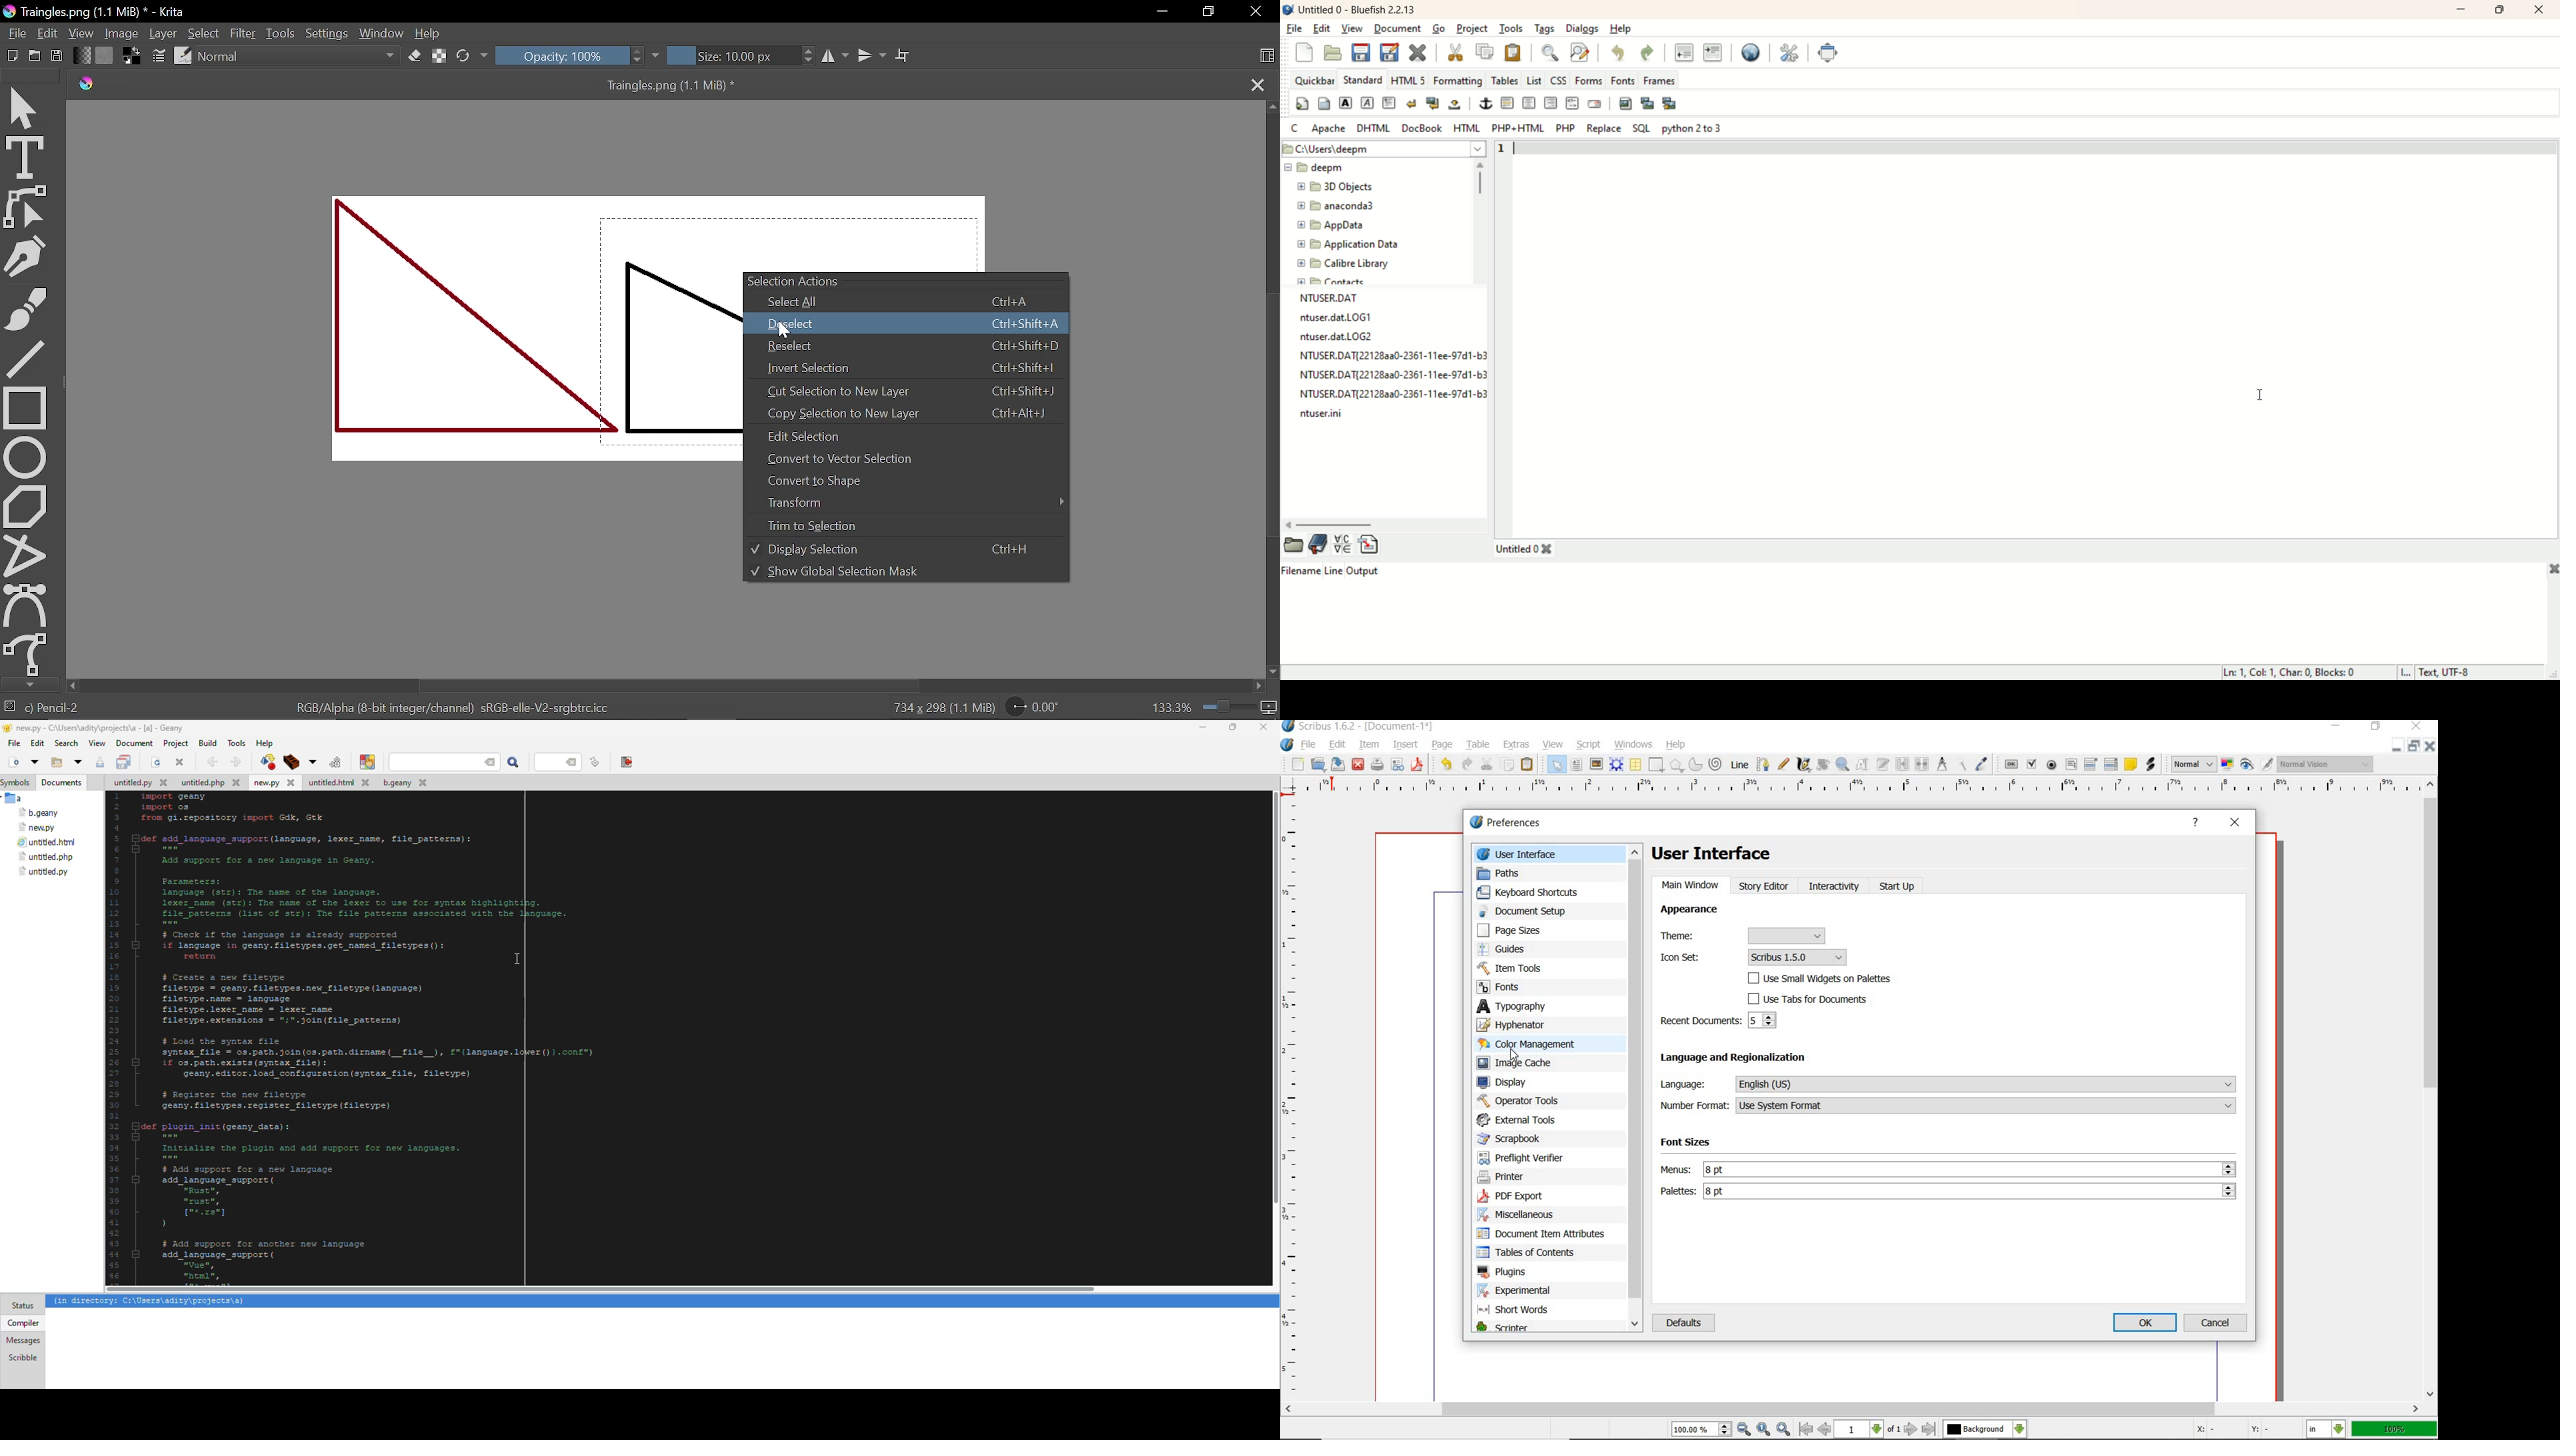  I want to click on pdf text field, so click(2071, 764).